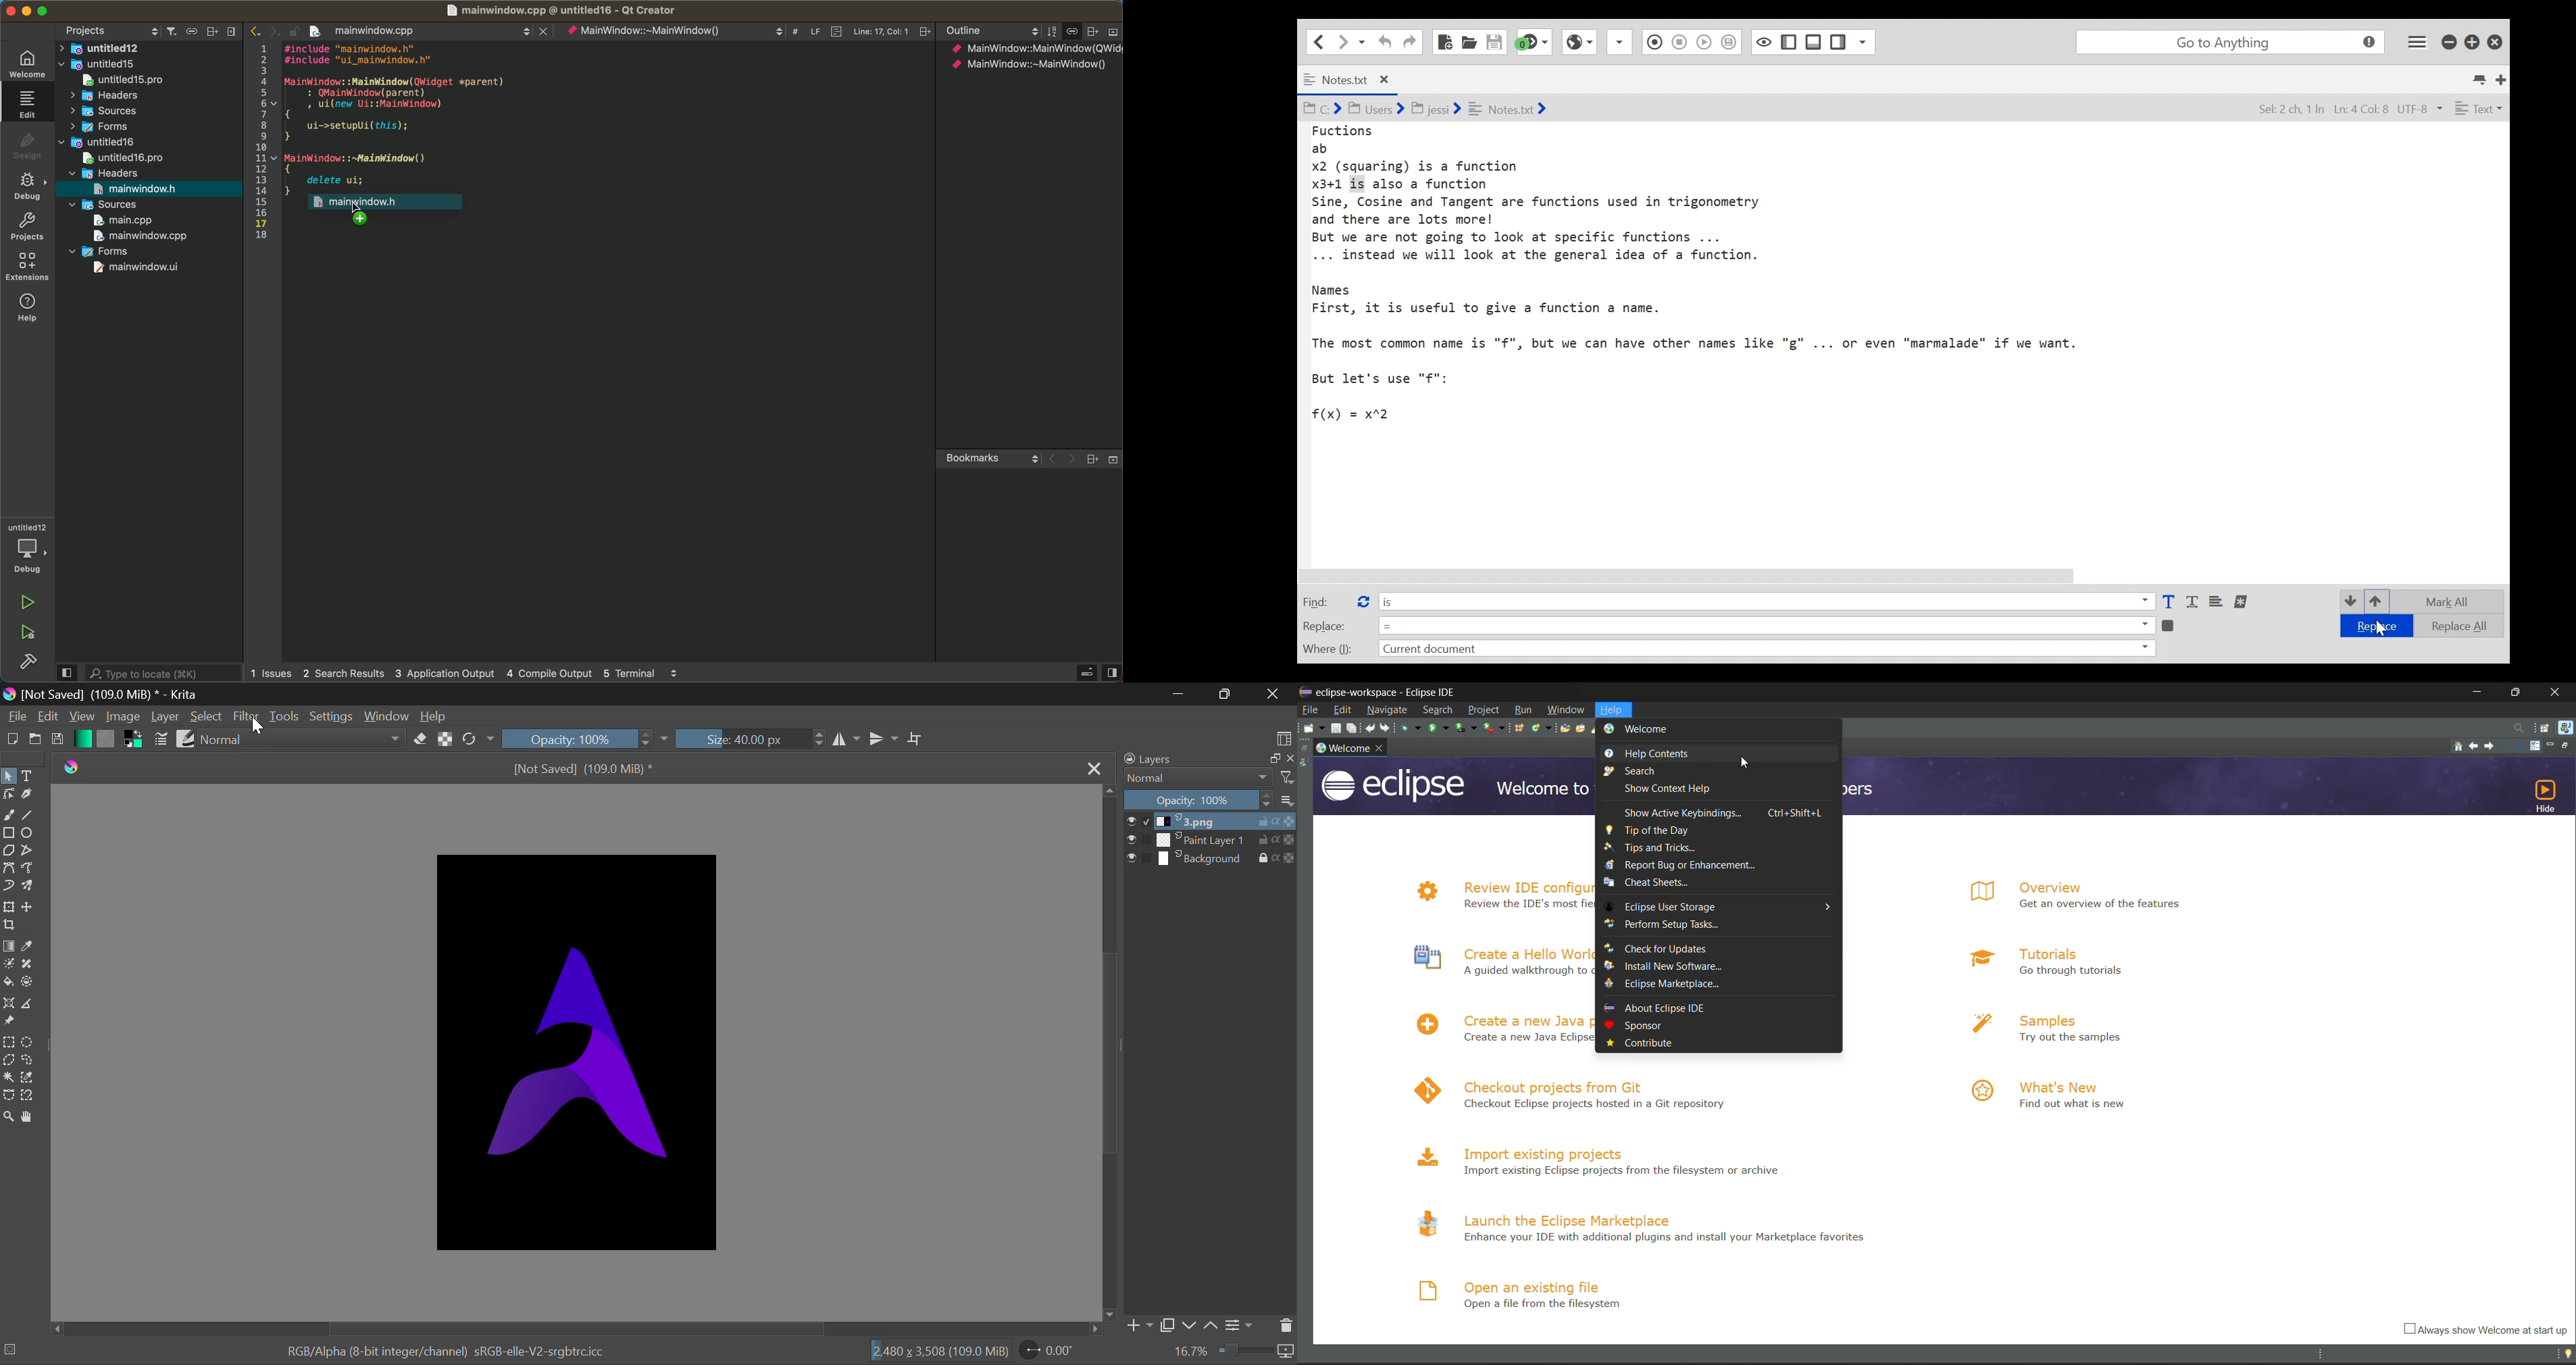 This screenshot has height=1372, width=2576. What do you see at coordinates (583, 769) in the screenshot?
I see `[Not Saved] (109.0 MiB) *` at bounding box center [583, 769].